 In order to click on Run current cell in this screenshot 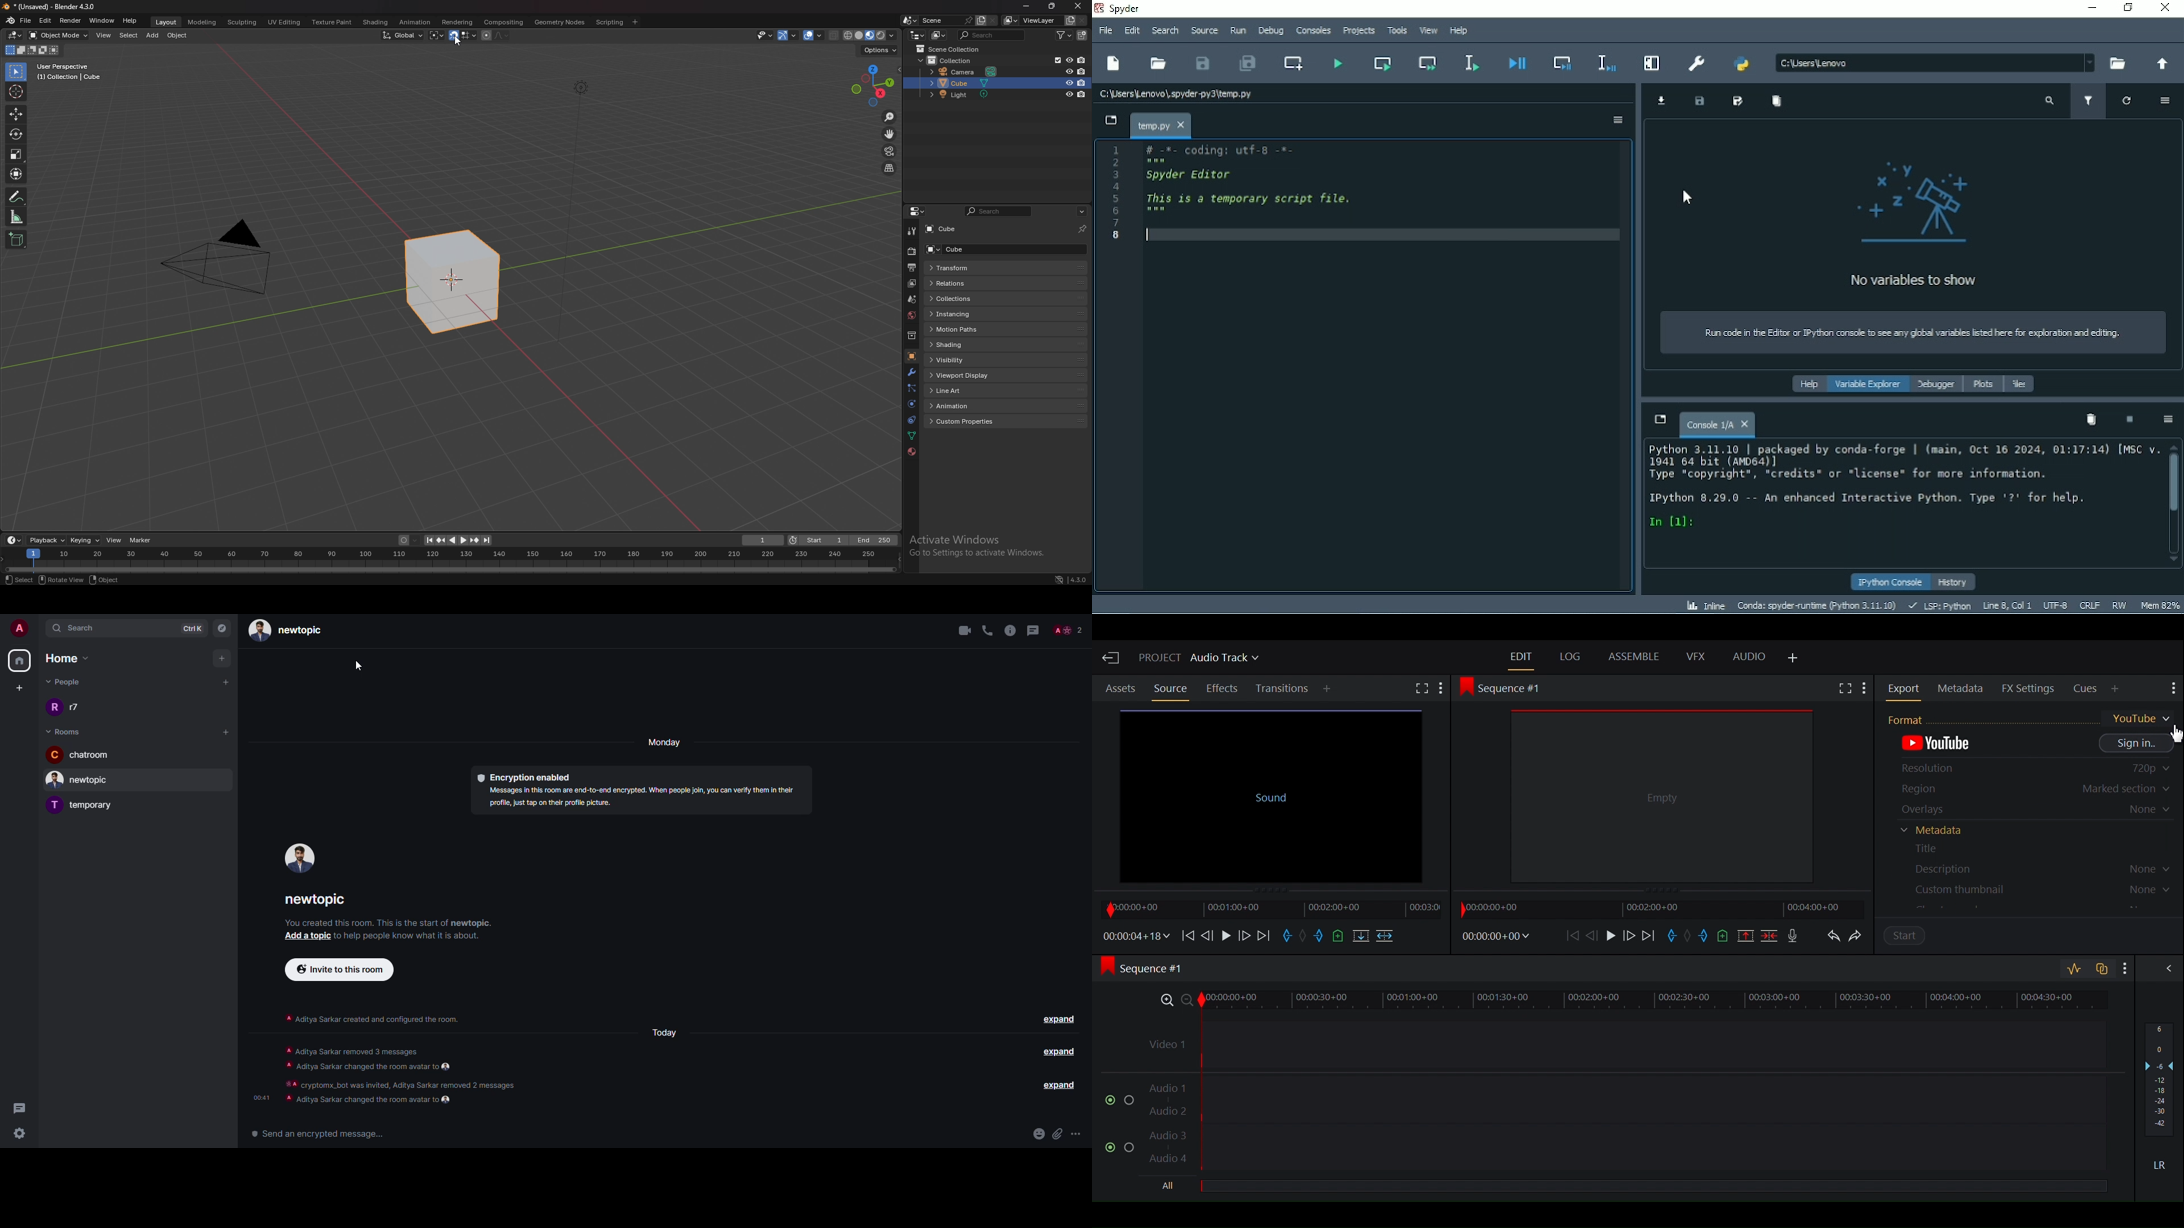, I will do `click(1384, 63)`.